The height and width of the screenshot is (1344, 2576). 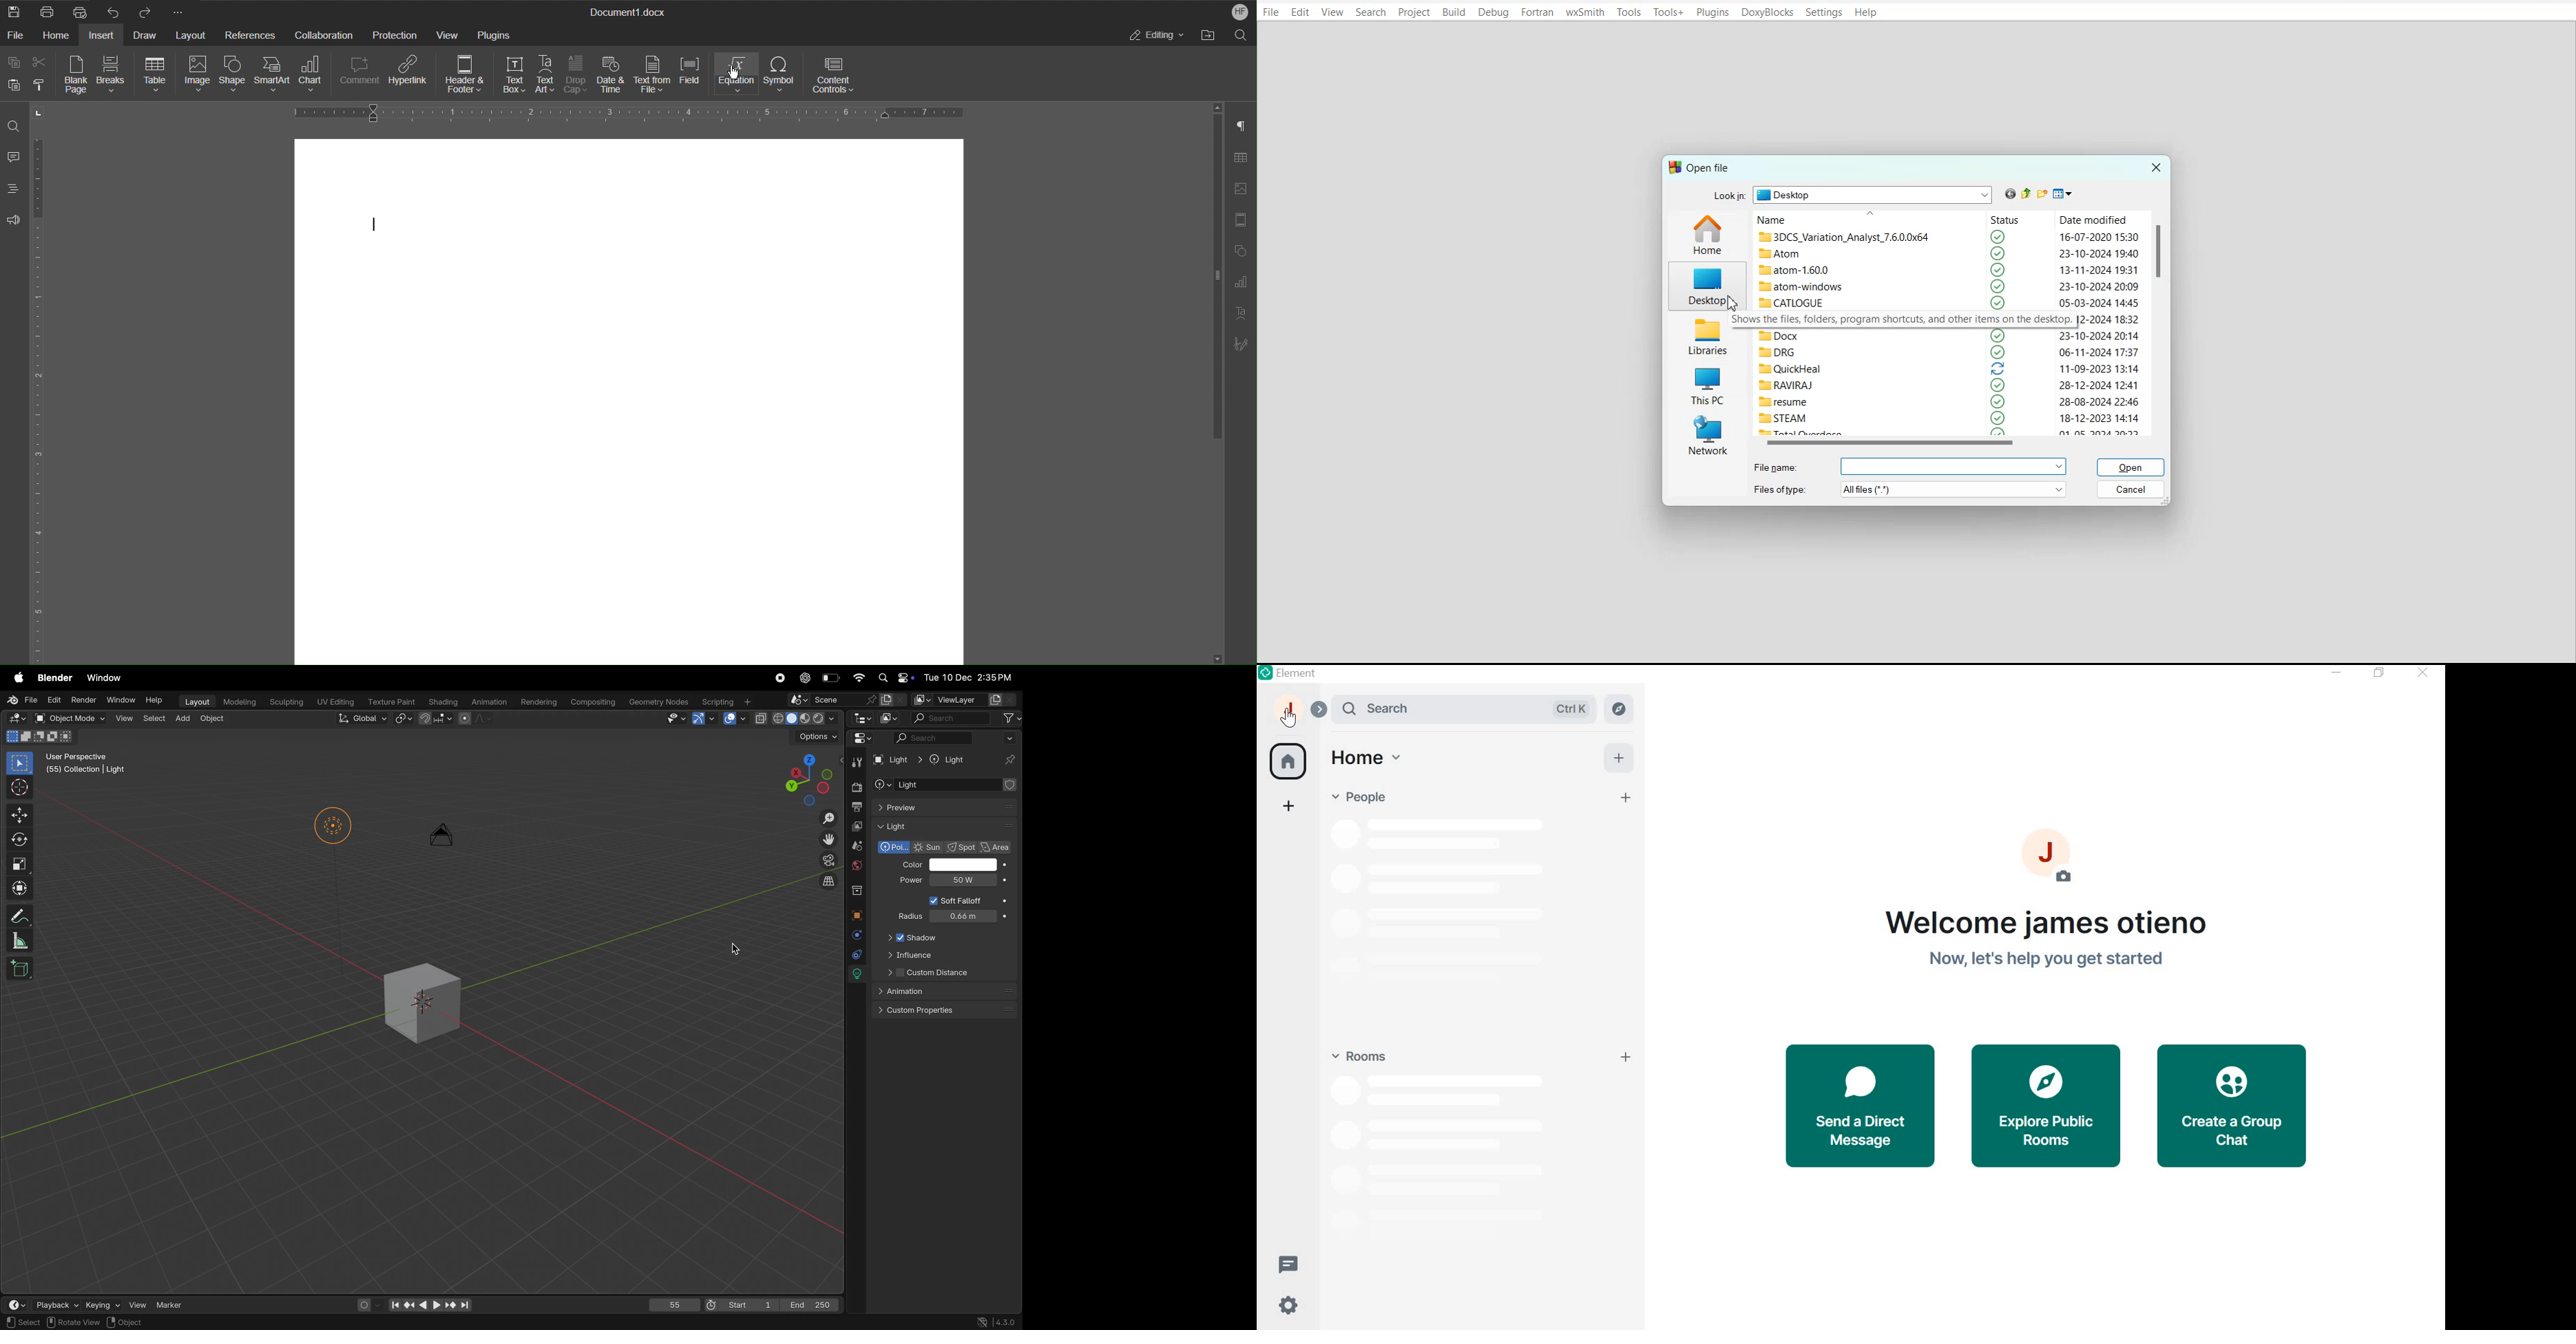 What do you see at coordinates (815, 736) in the screenshot?
I see `option` at bounding box center [815, 736].